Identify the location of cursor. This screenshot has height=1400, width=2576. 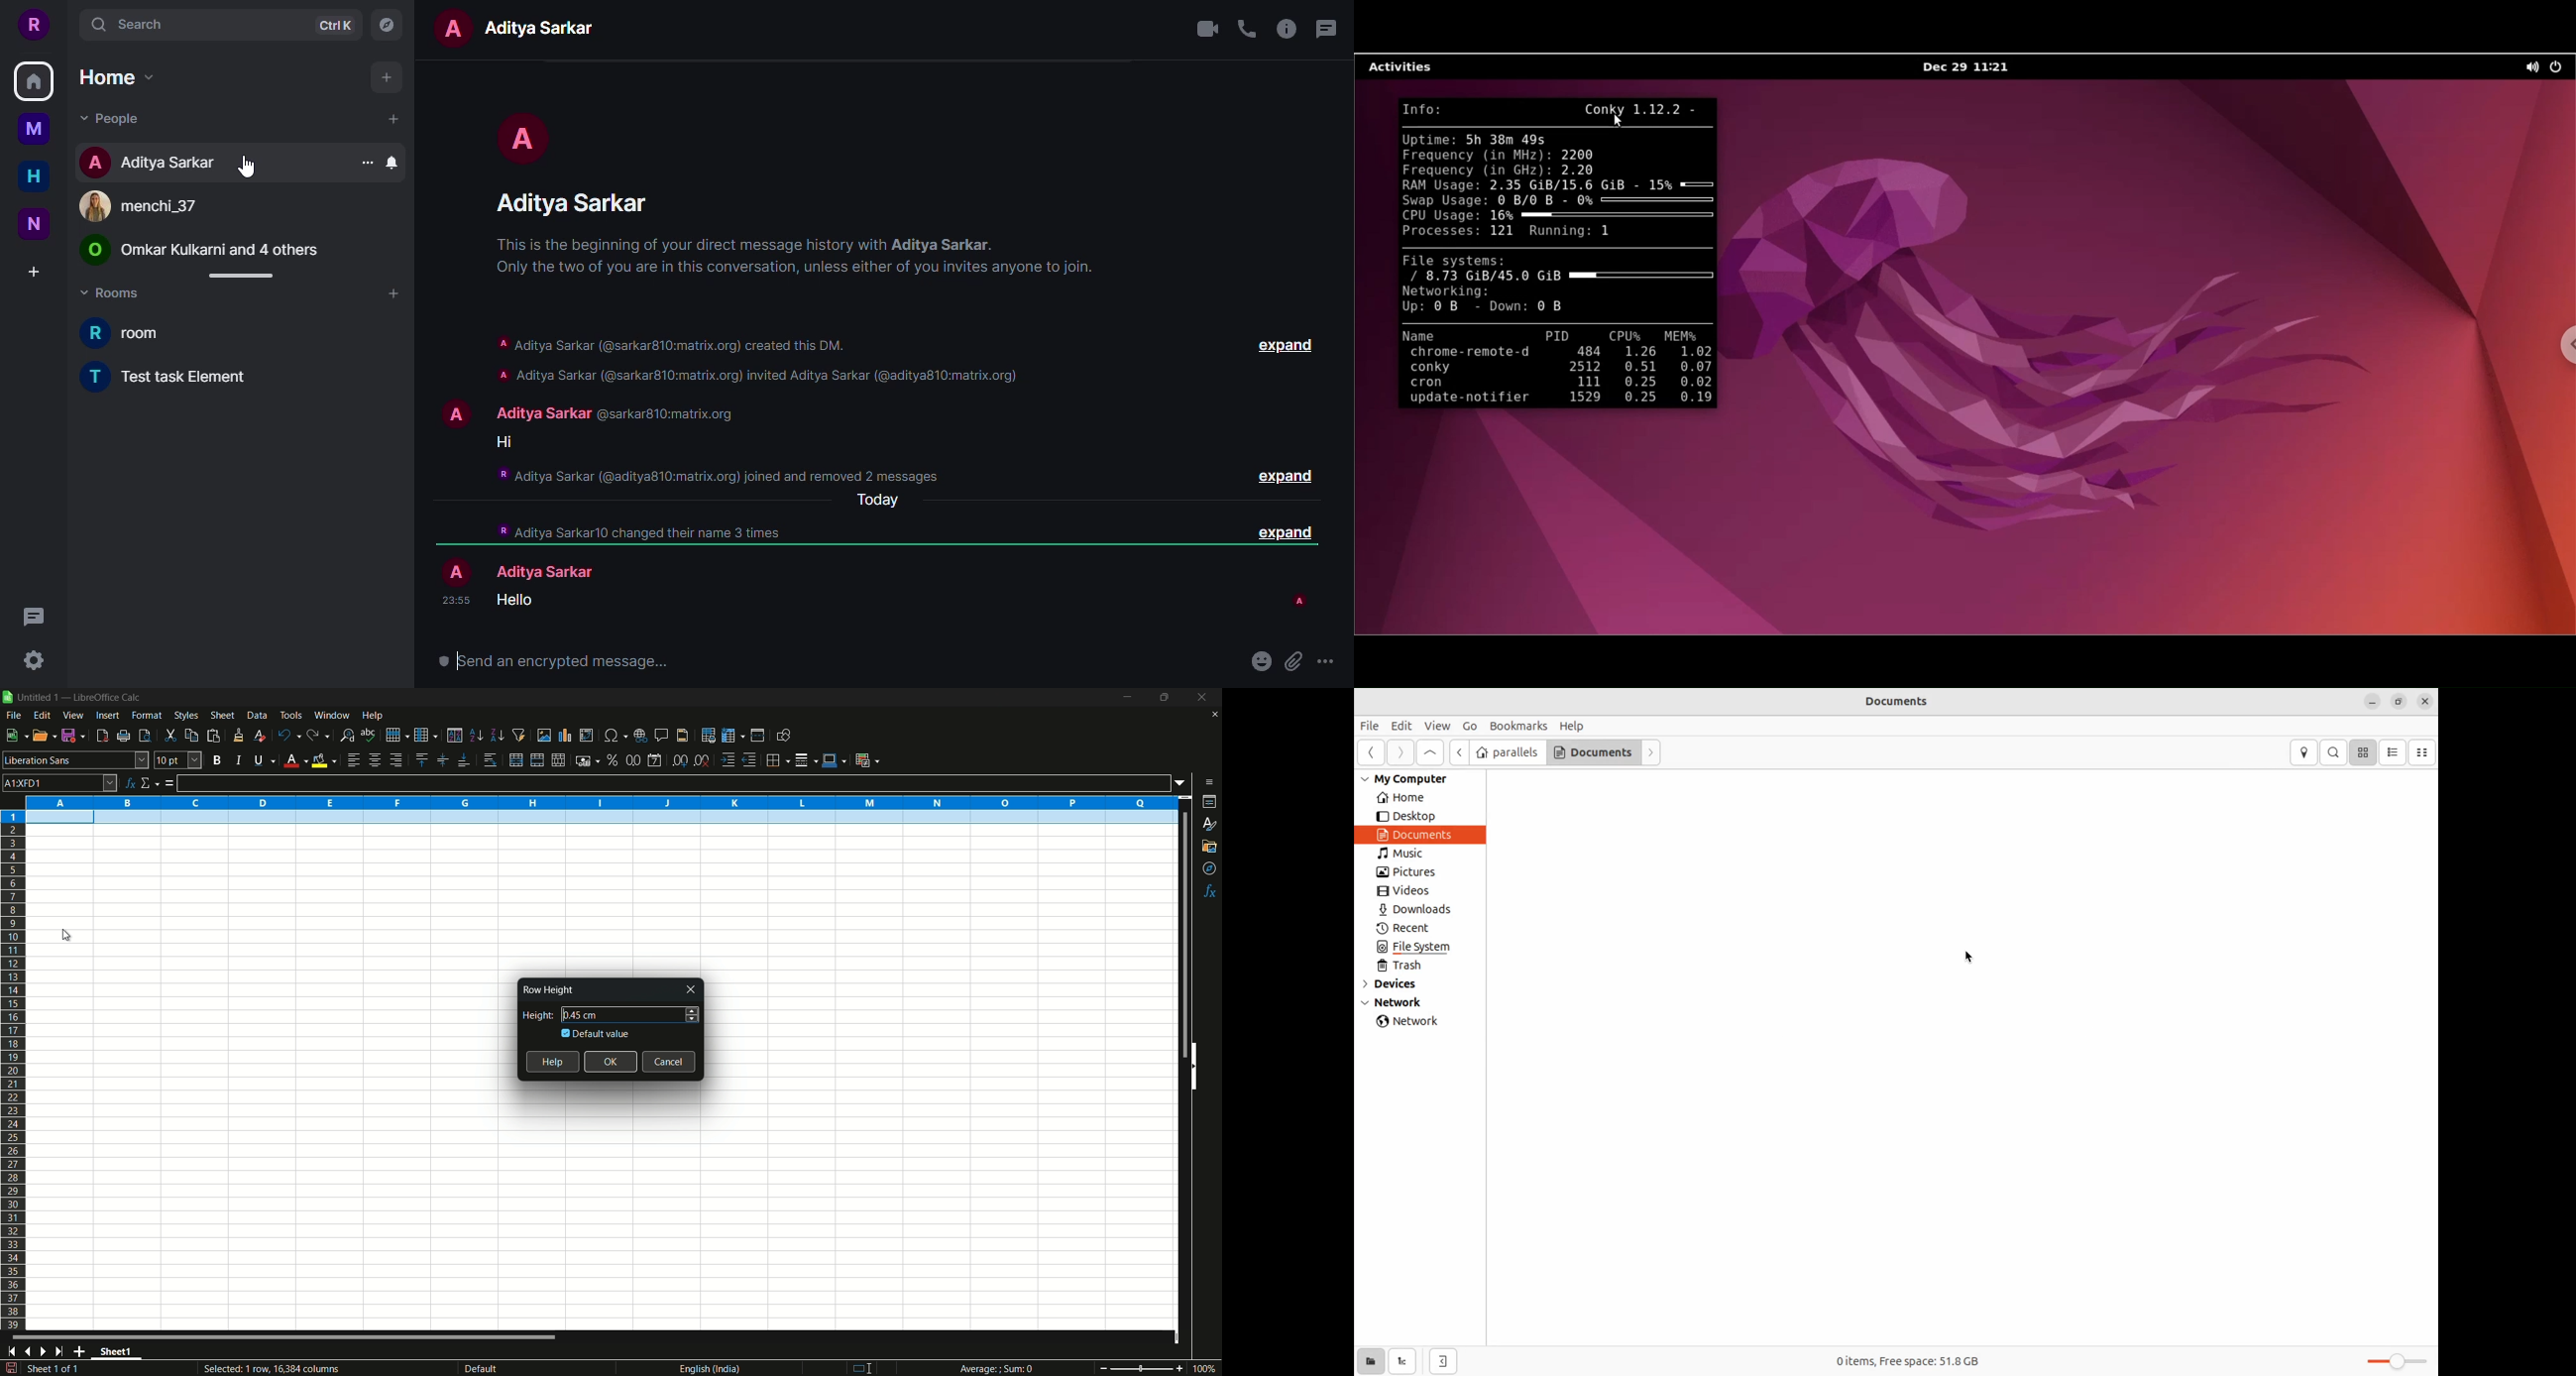
(243, 165).